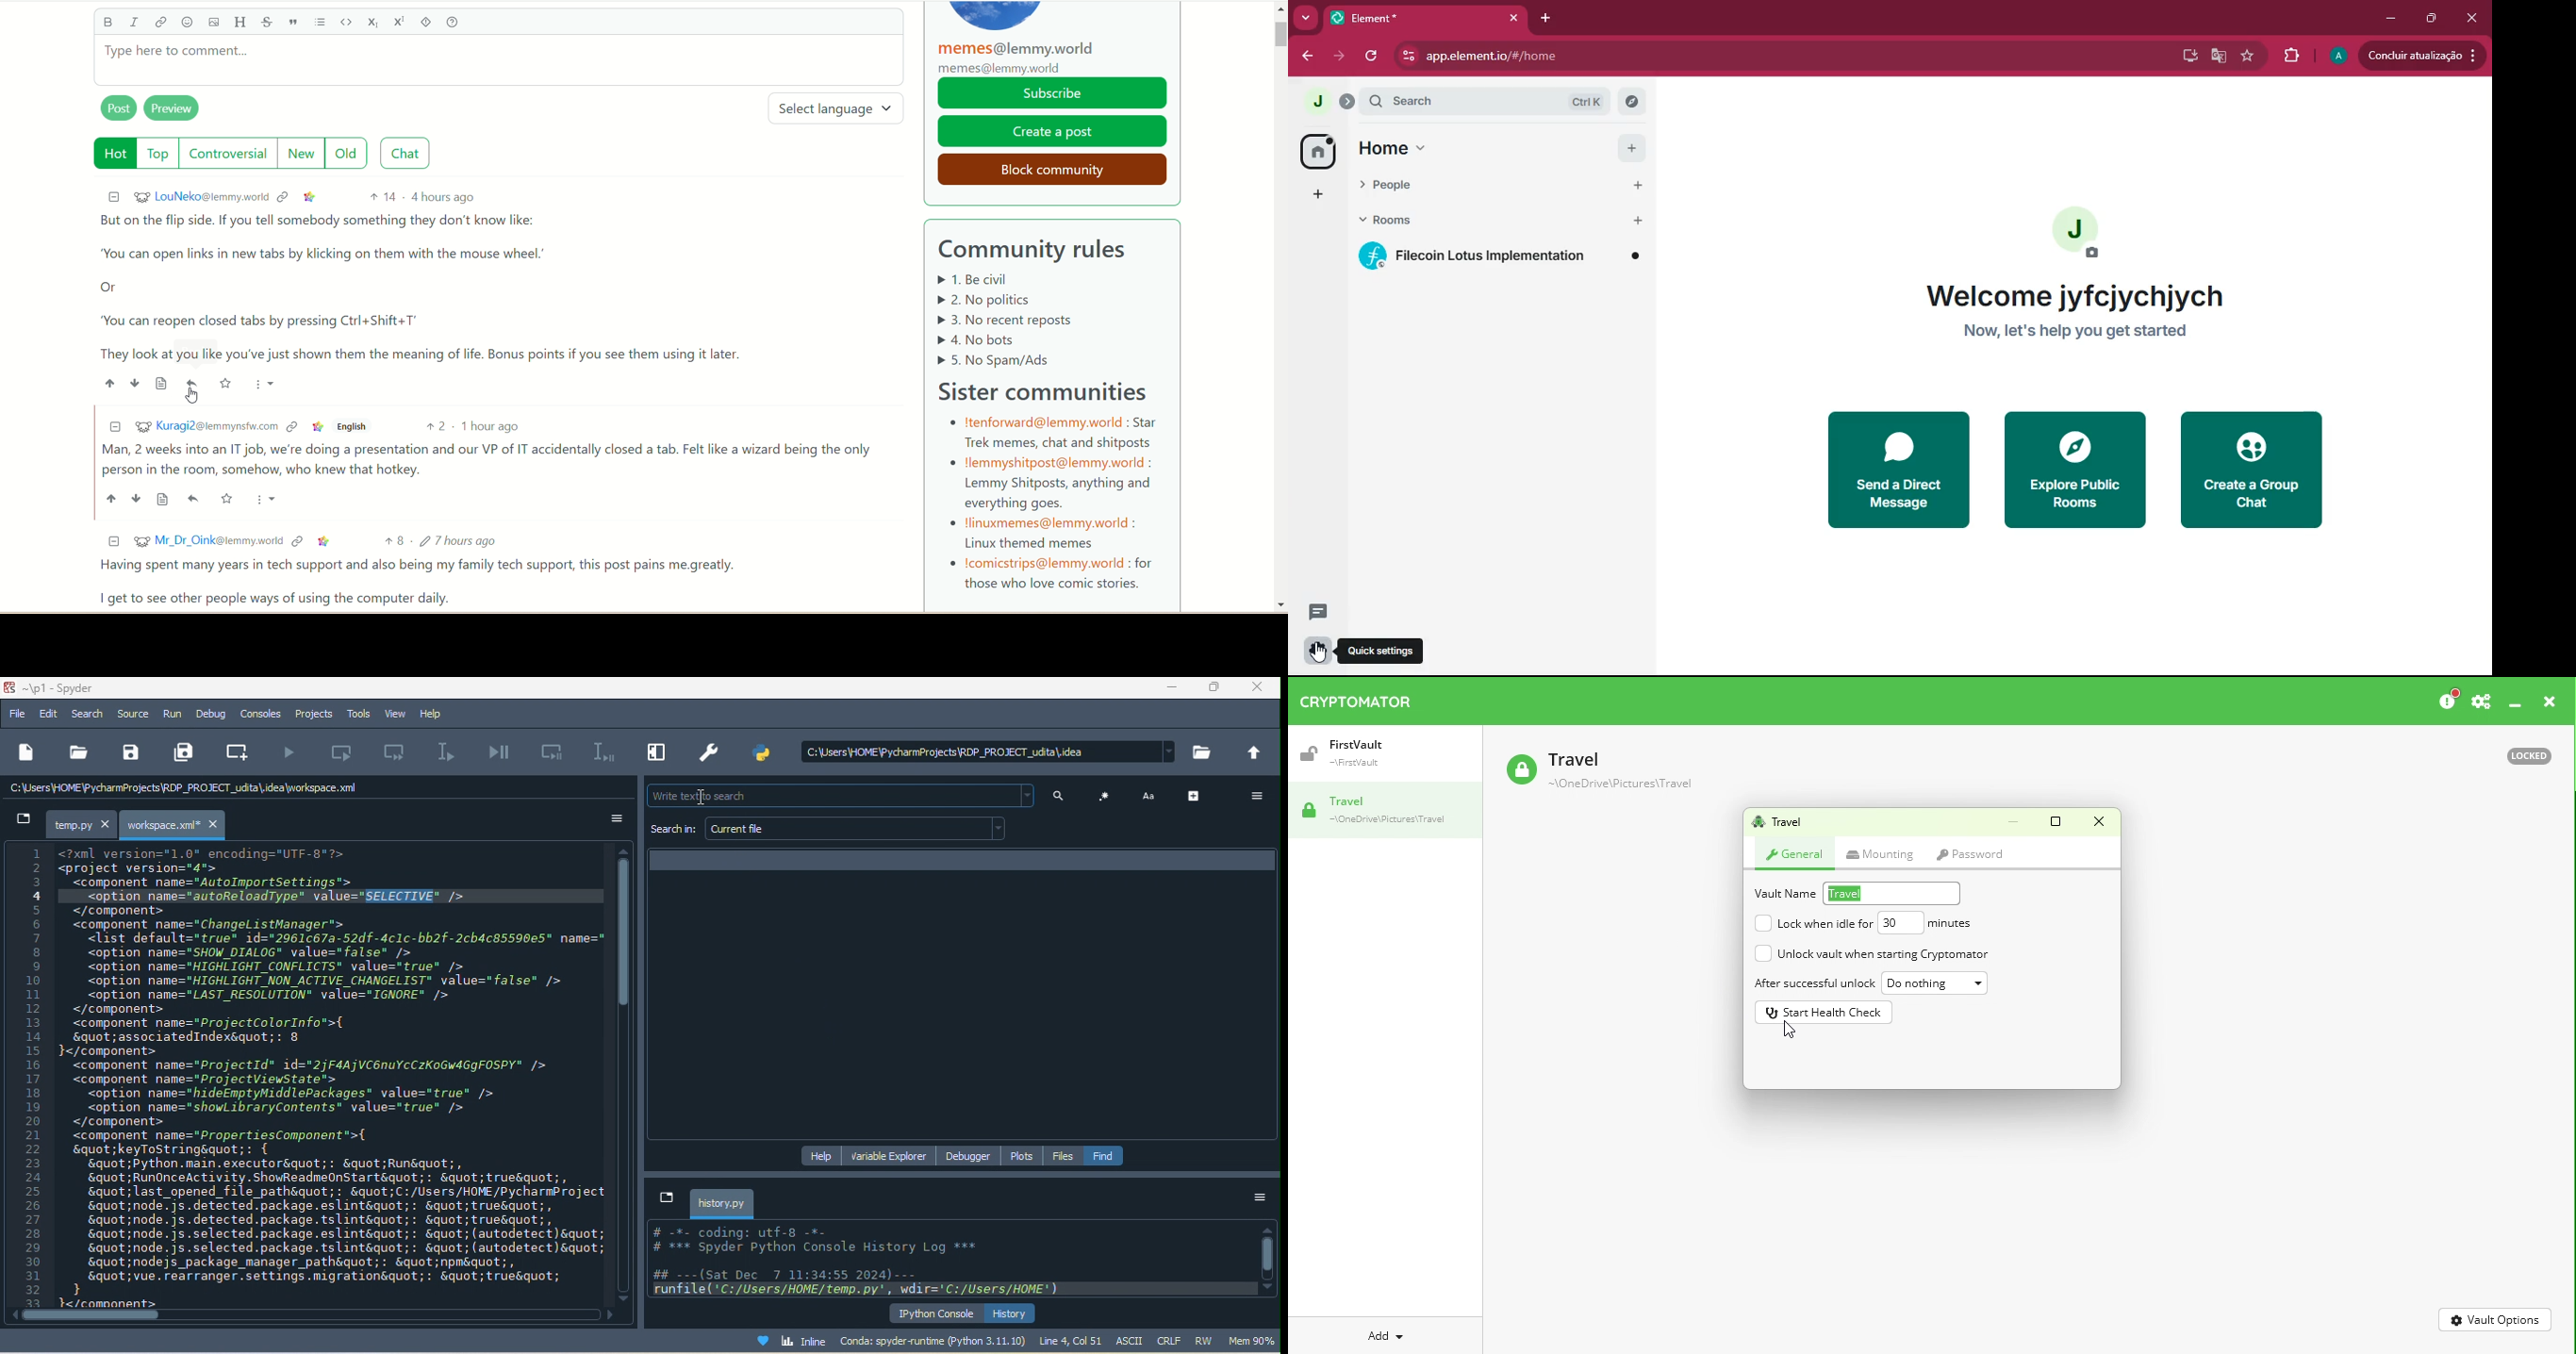  Describe the element at coordinates (2250, 56) in the screenshot. I see `favourite` at that location.